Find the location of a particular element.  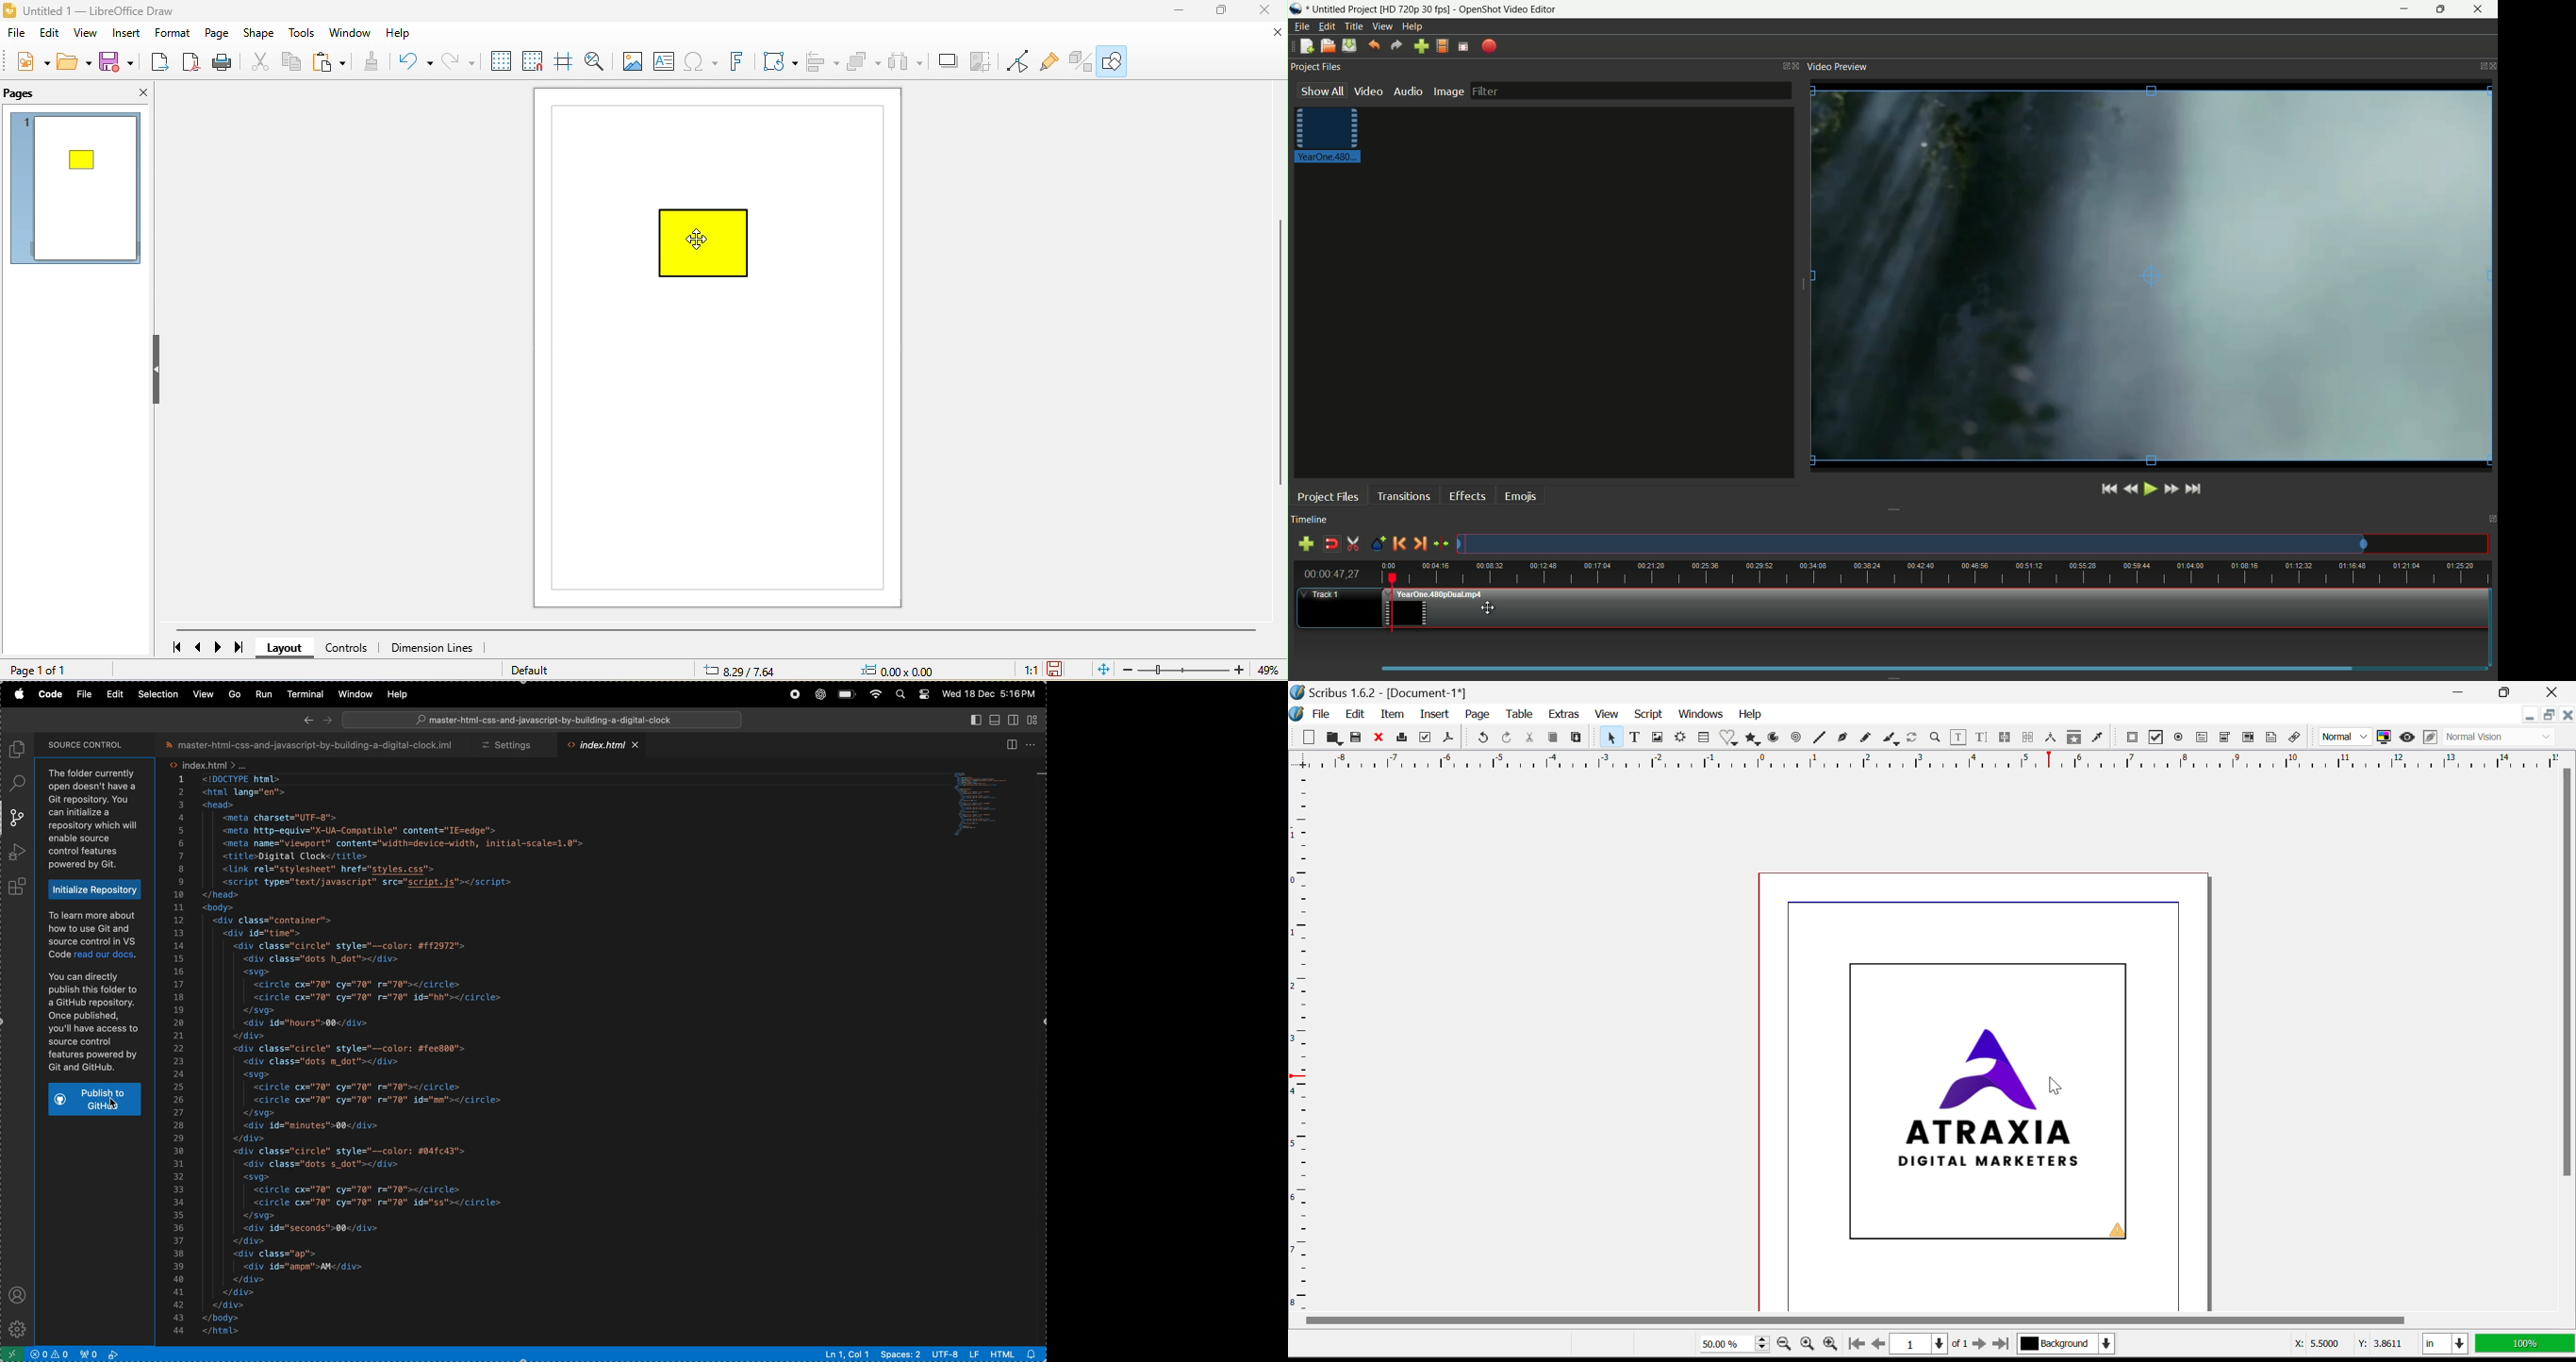

100% is located at coordinates (2526, 1345).